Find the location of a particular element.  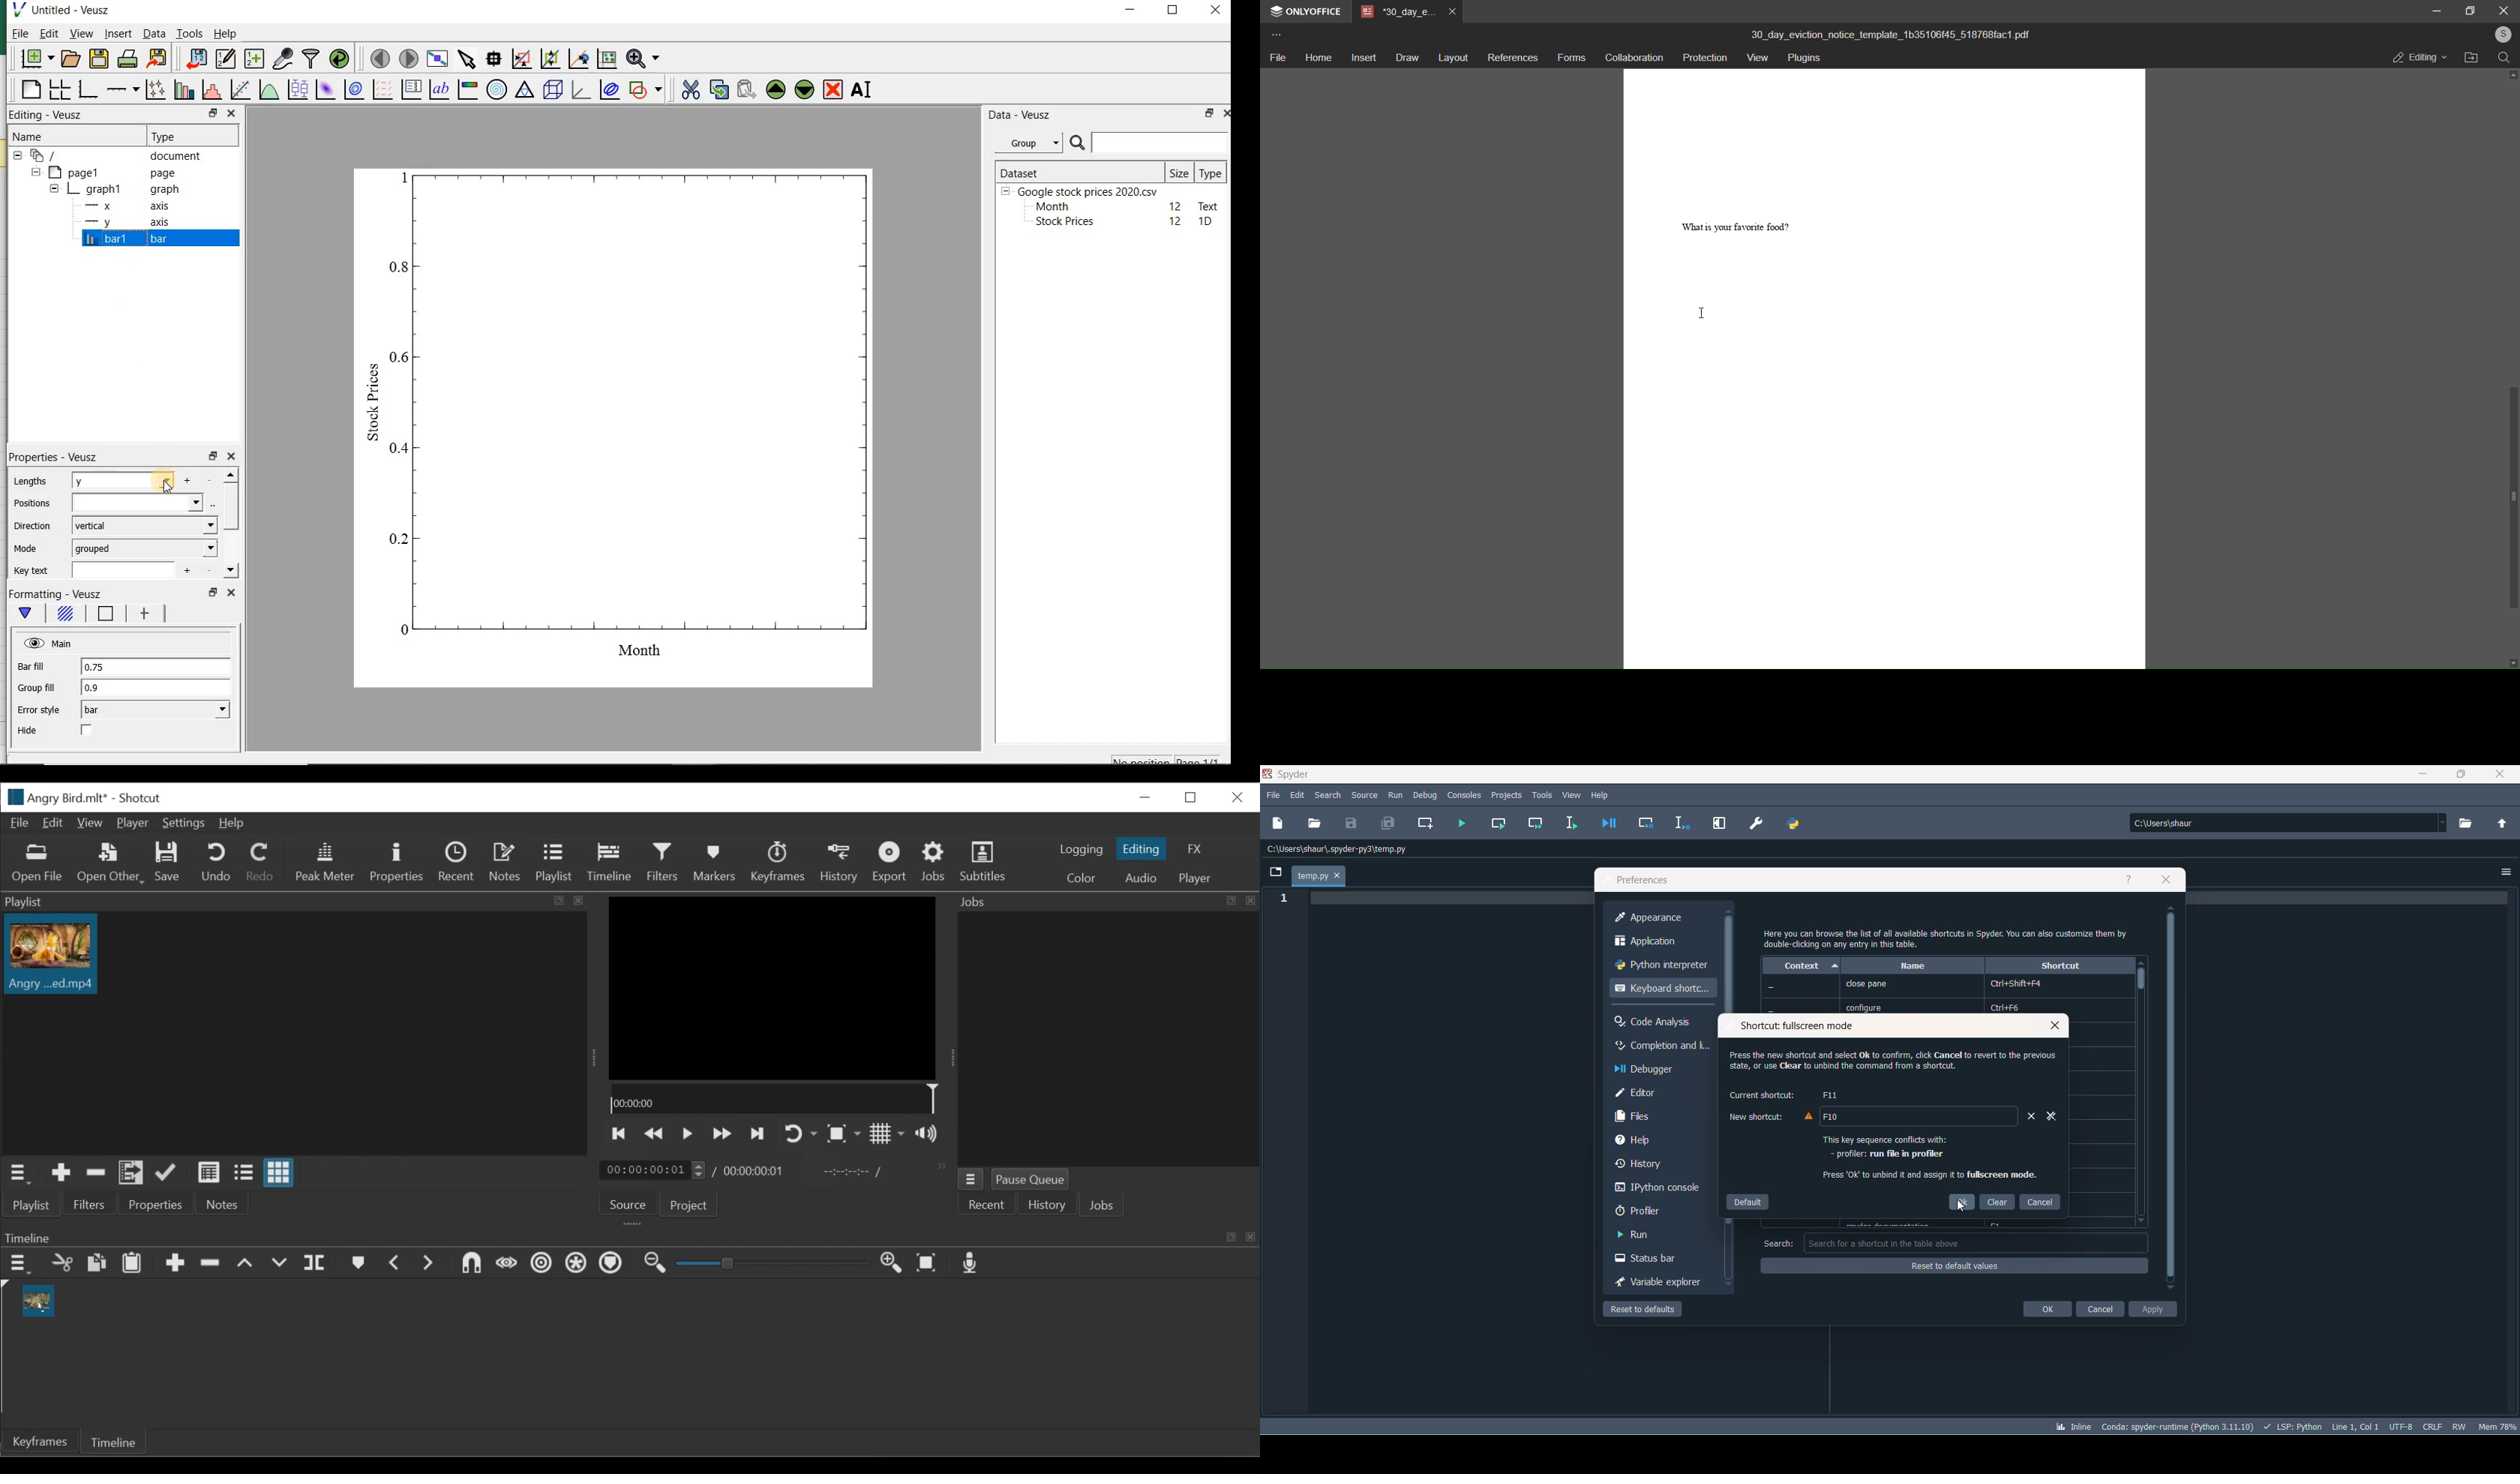

move up is located at coordinates (1730, 911).